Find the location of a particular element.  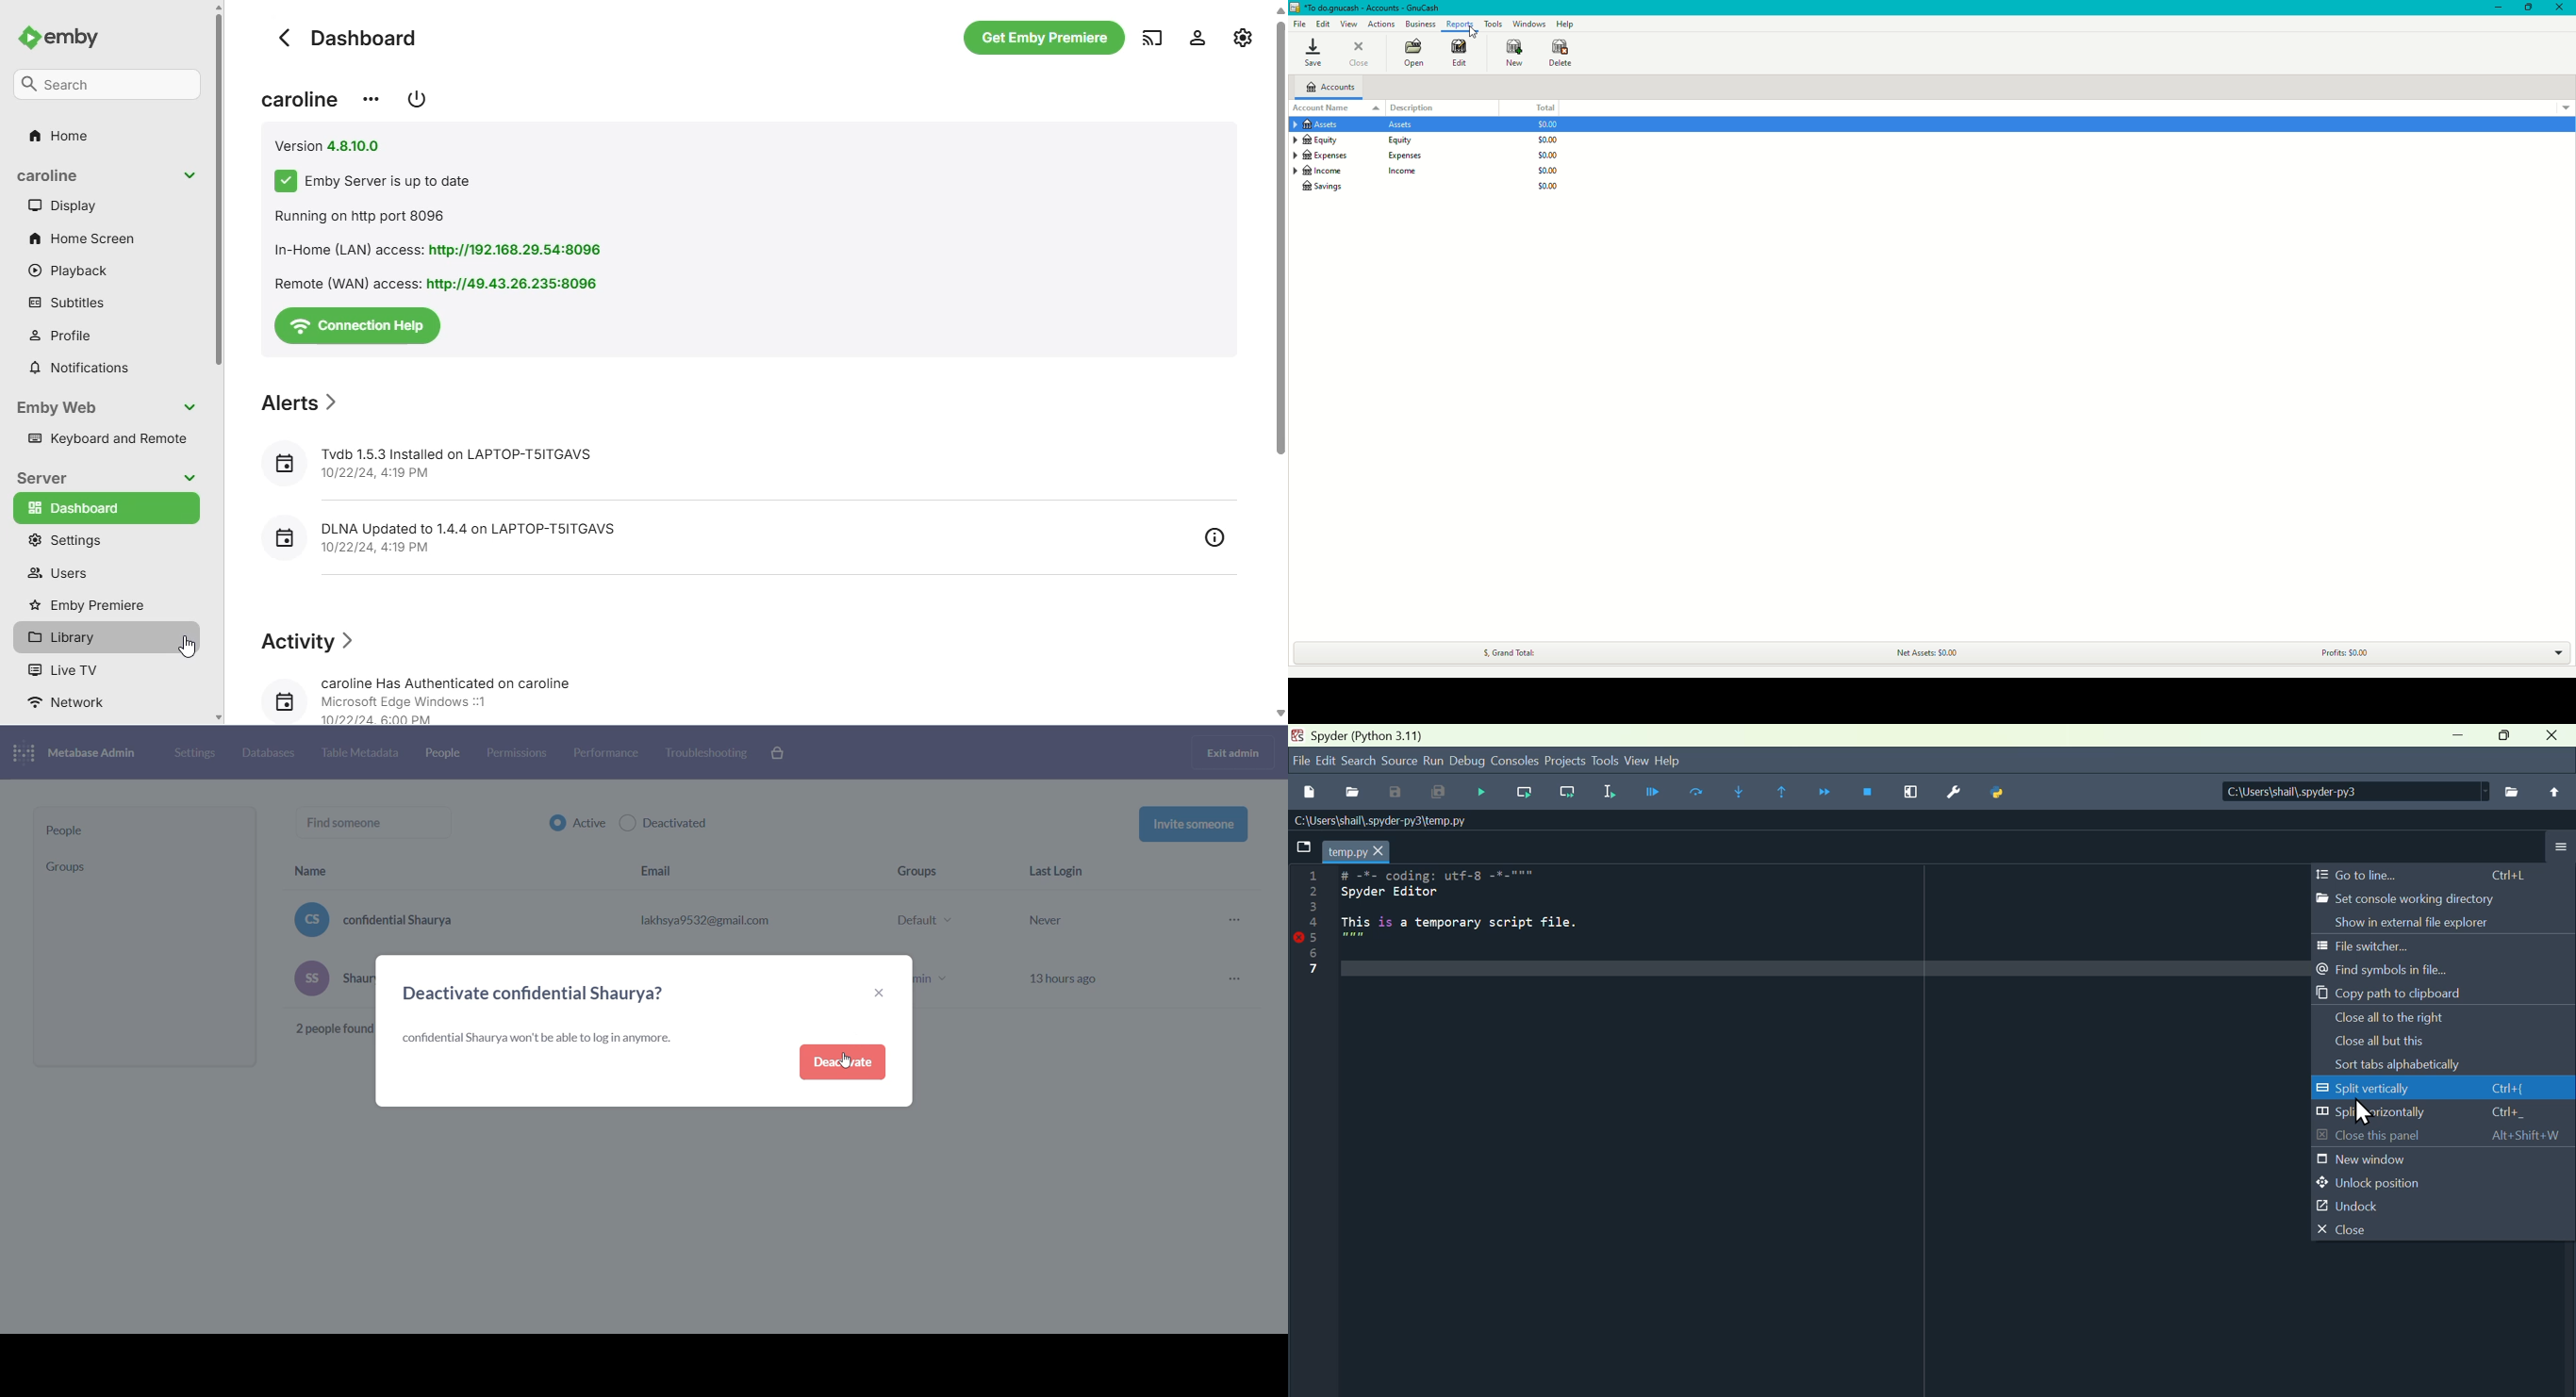

Open is located at coordinates (1413, 54).